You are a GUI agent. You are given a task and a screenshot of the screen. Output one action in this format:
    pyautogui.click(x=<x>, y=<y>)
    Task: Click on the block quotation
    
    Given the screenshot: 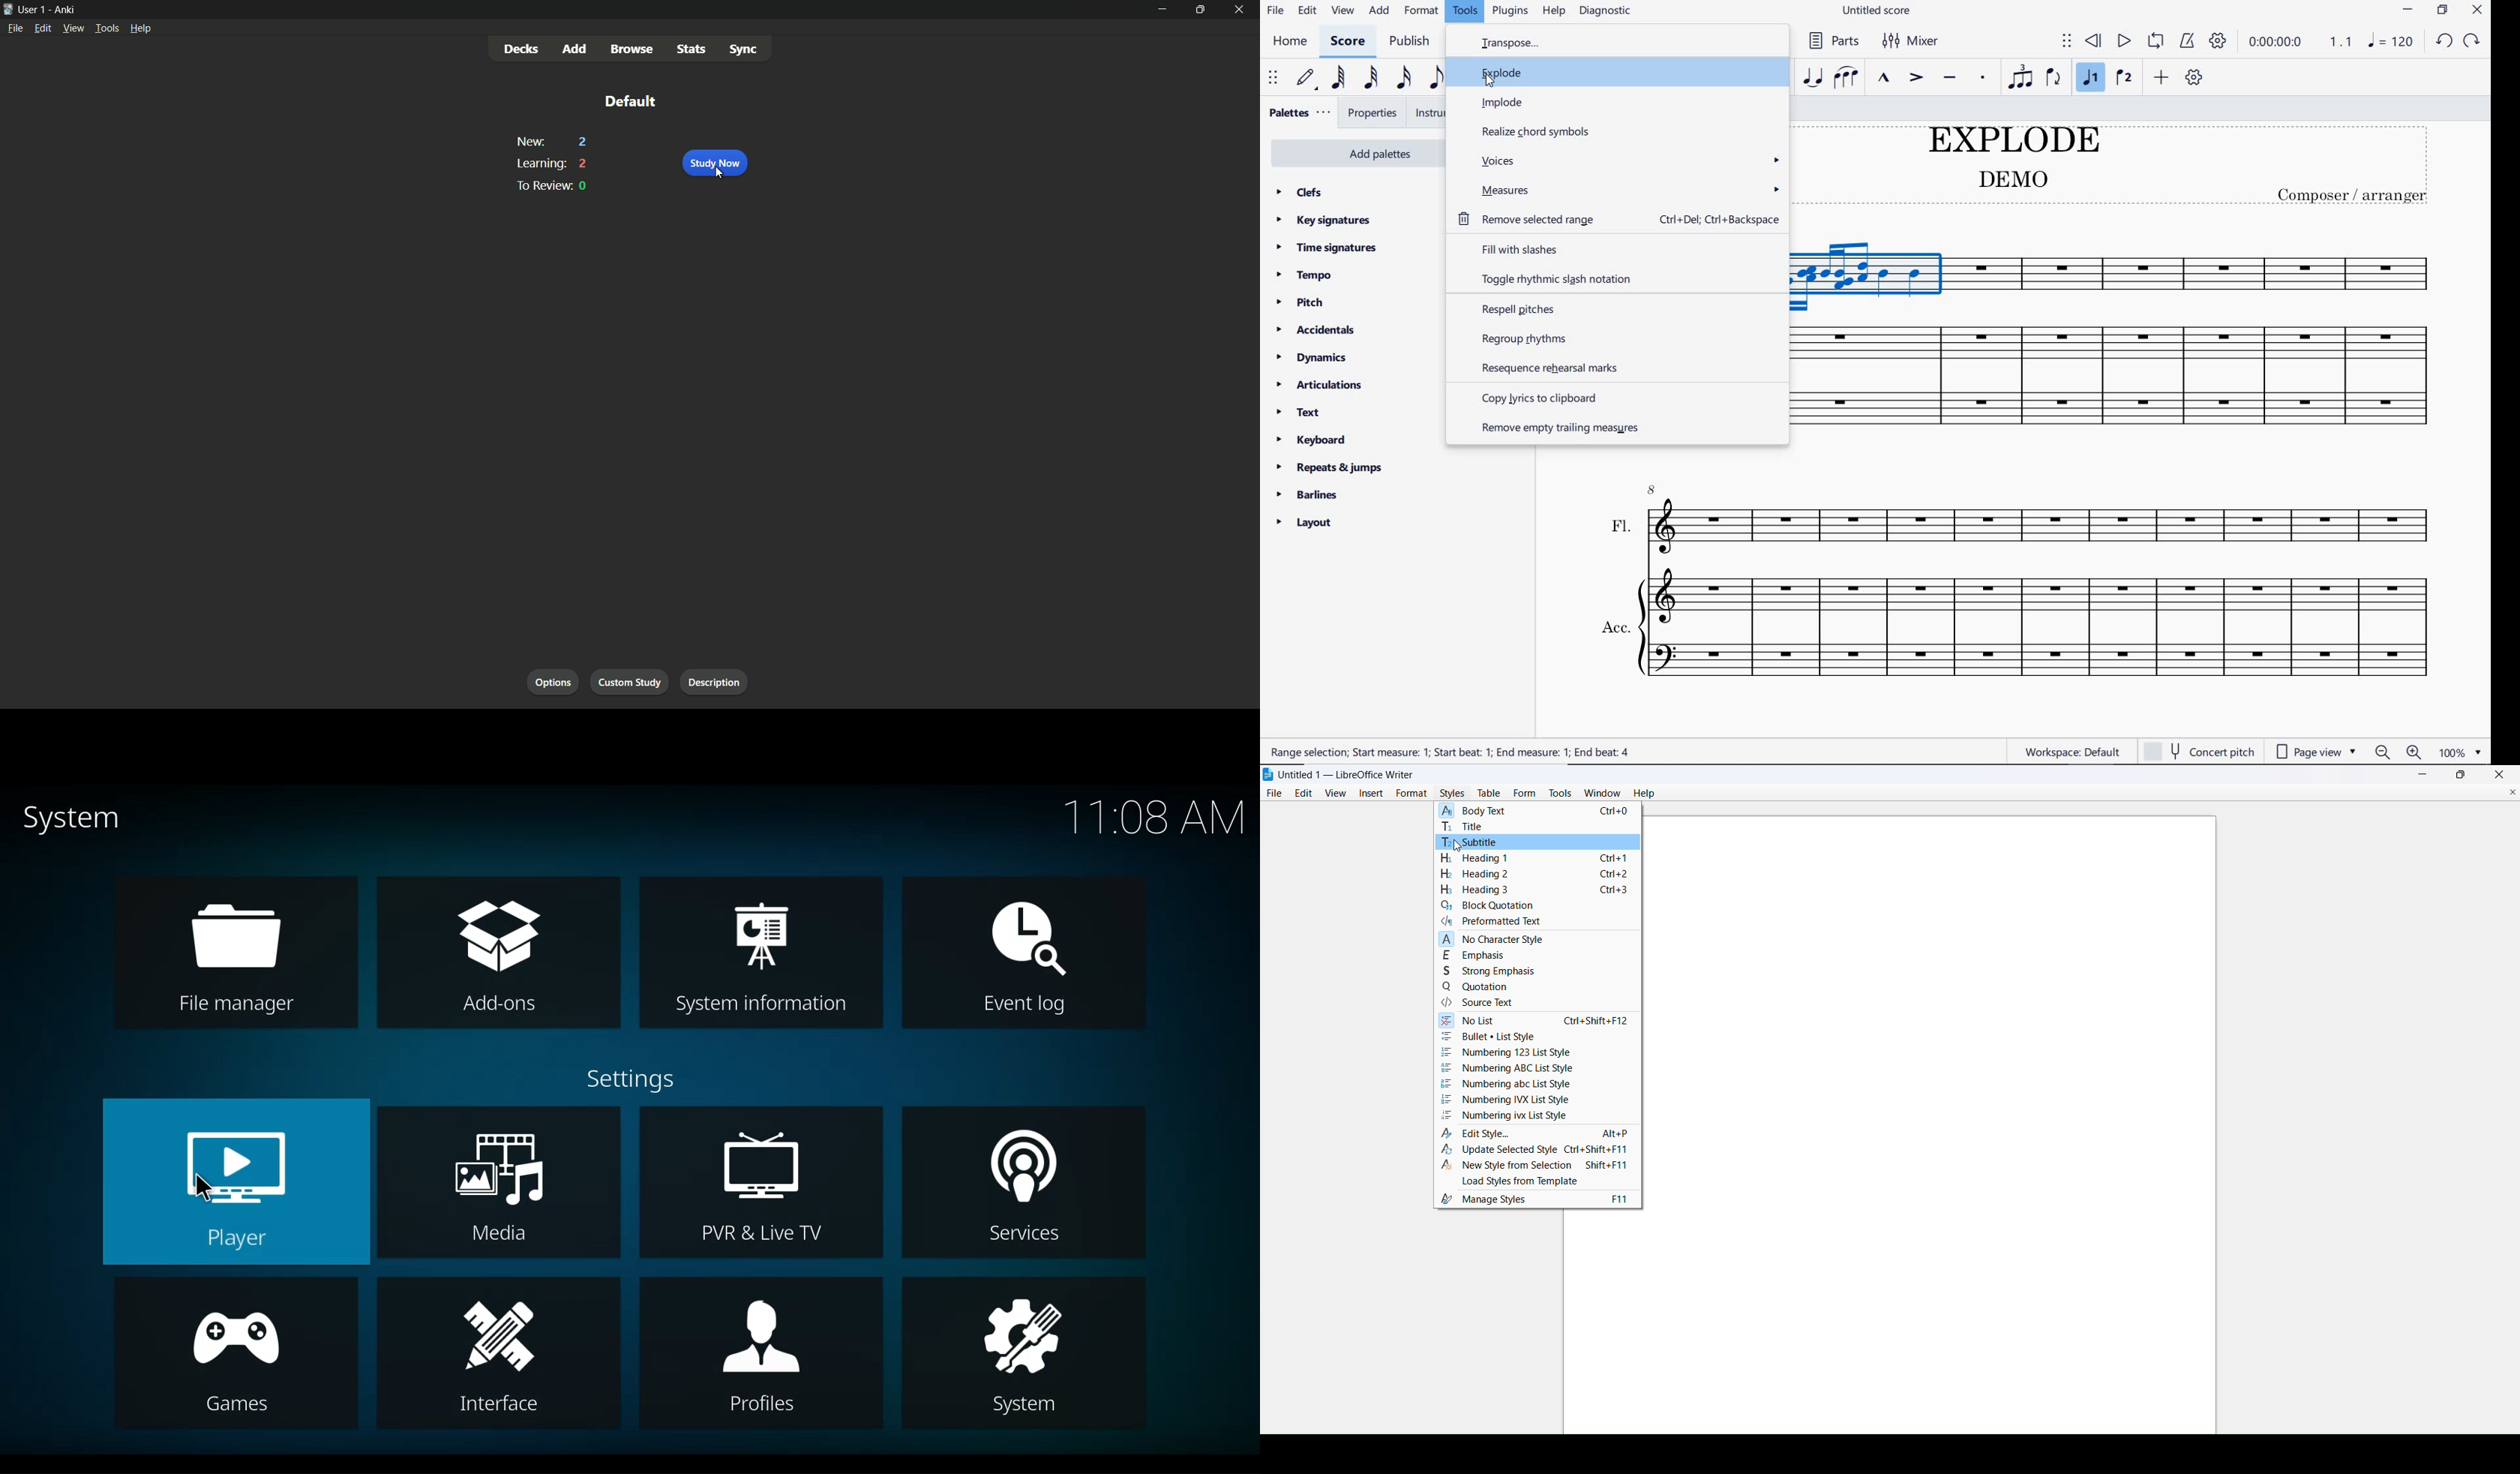 What is the action you would take?
    pyautogui.click(x=1490, y=906)
    